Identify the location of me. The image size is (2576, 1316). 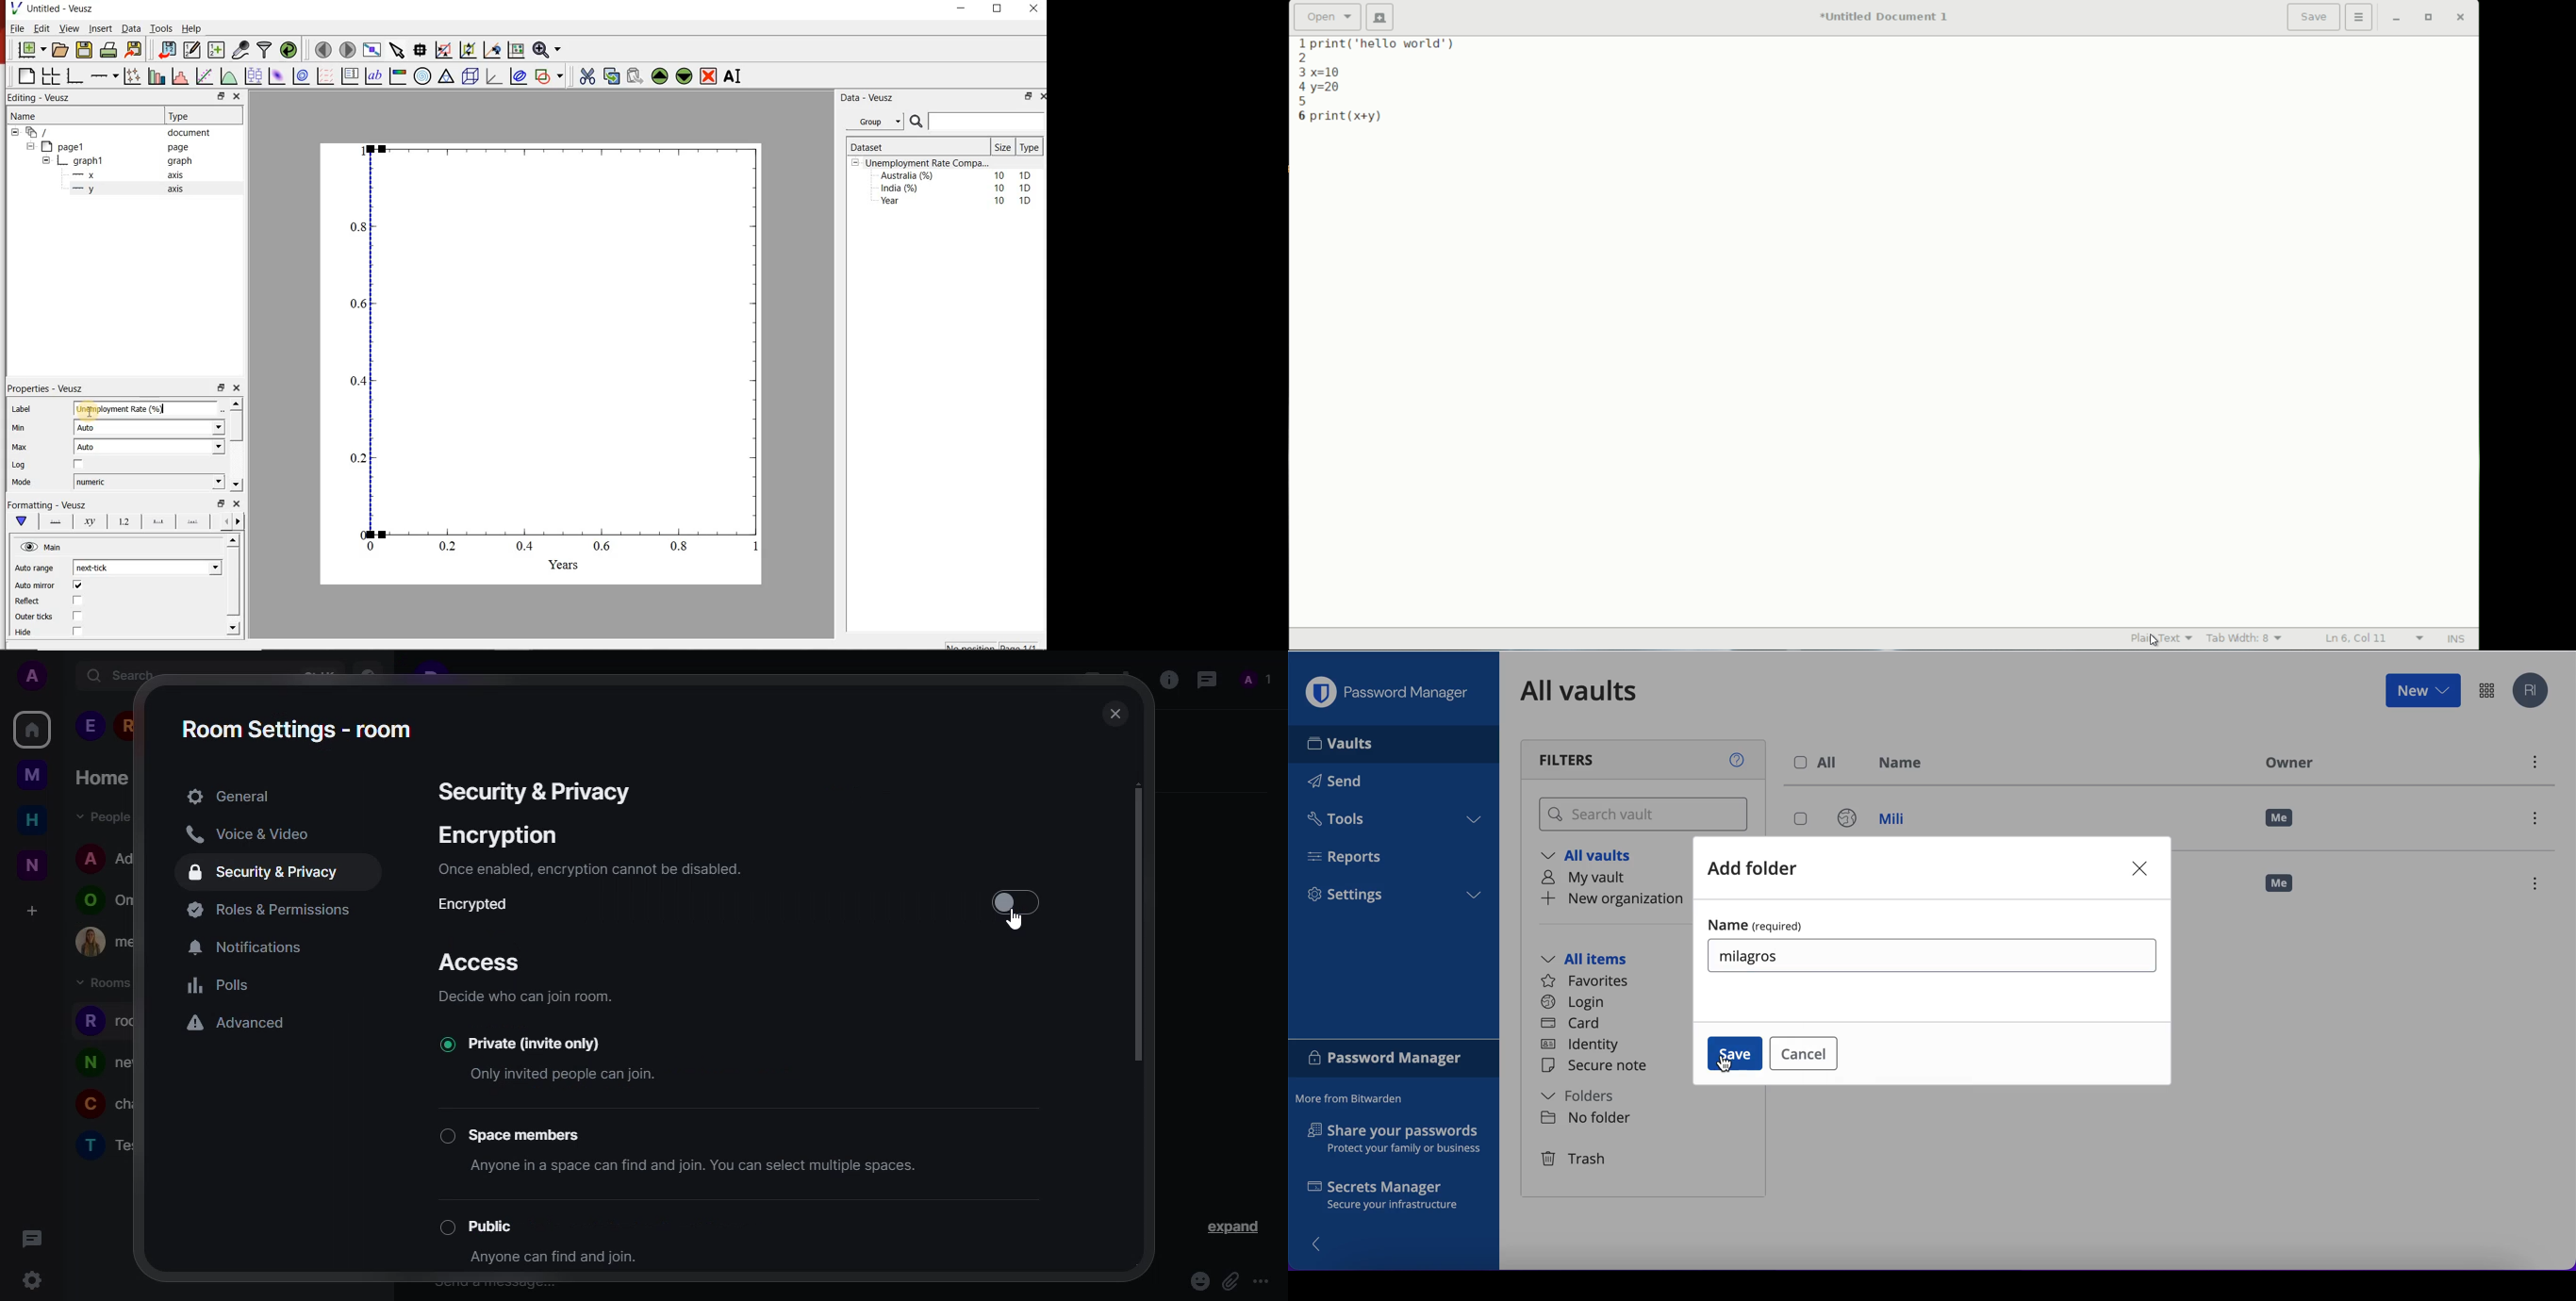
(2287, 888).